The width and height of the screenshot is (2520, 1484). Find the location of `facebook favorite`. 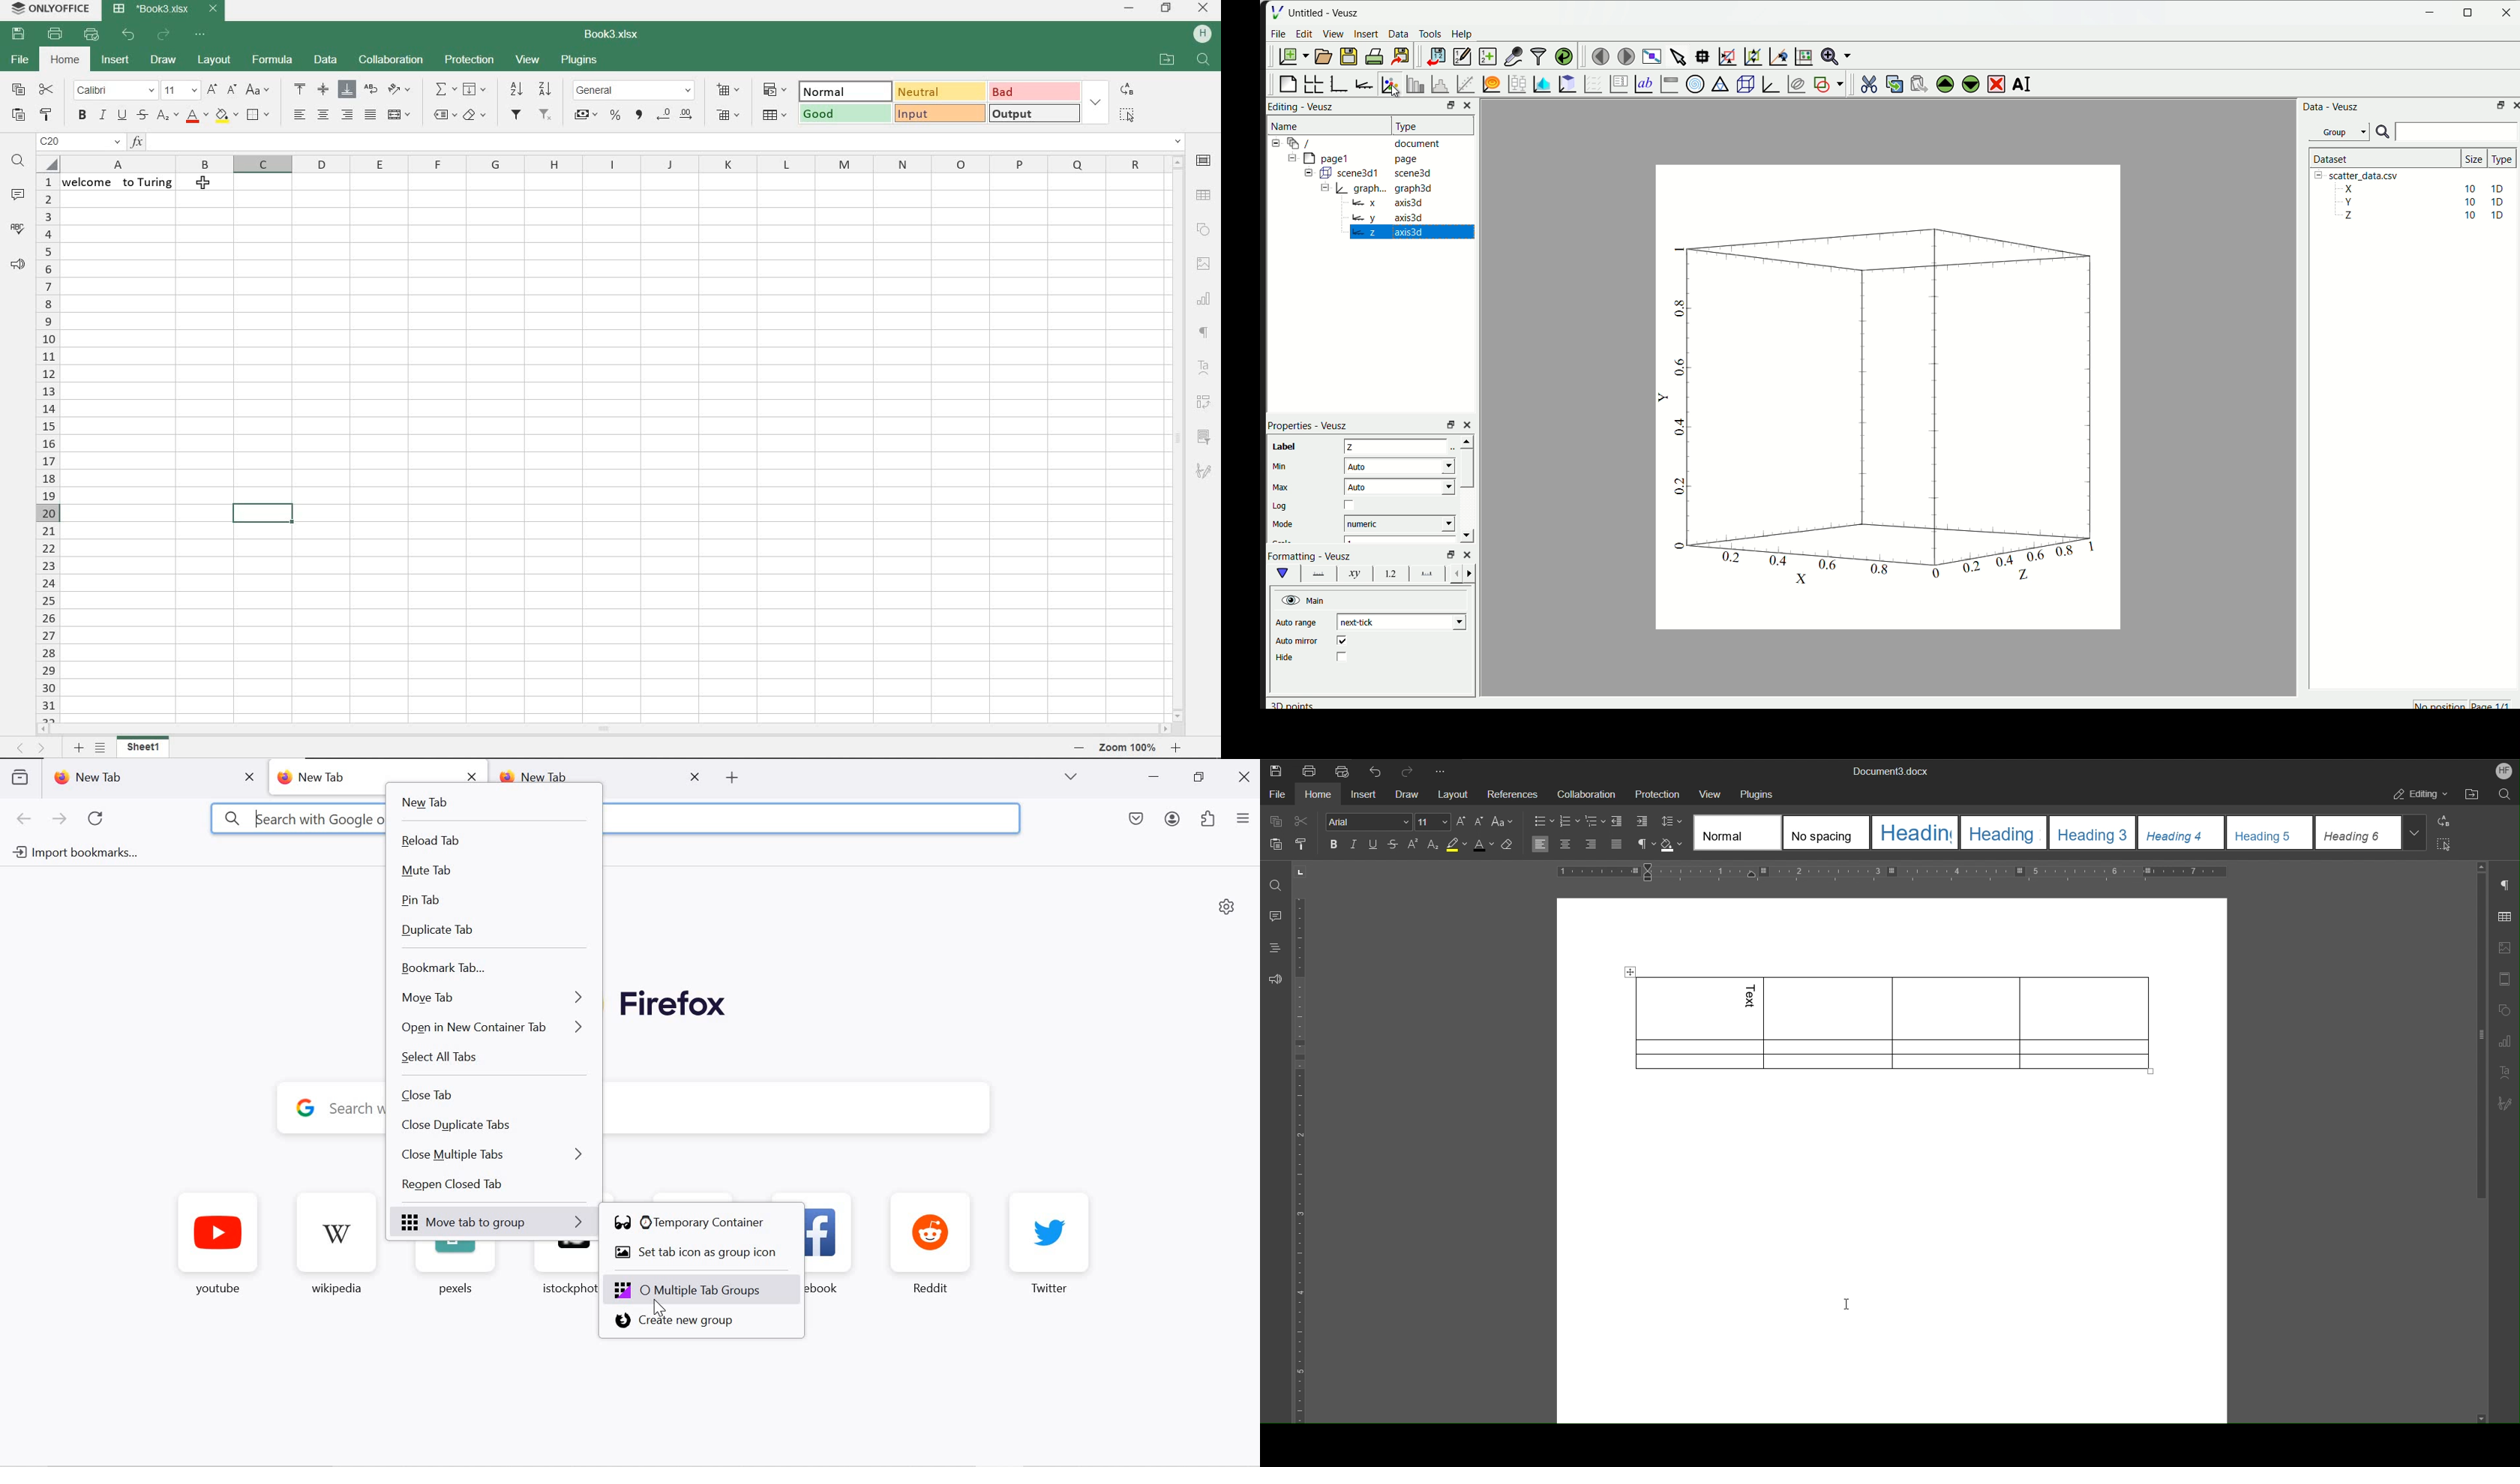

facebook favorite is located at coordinates (829, 1248).